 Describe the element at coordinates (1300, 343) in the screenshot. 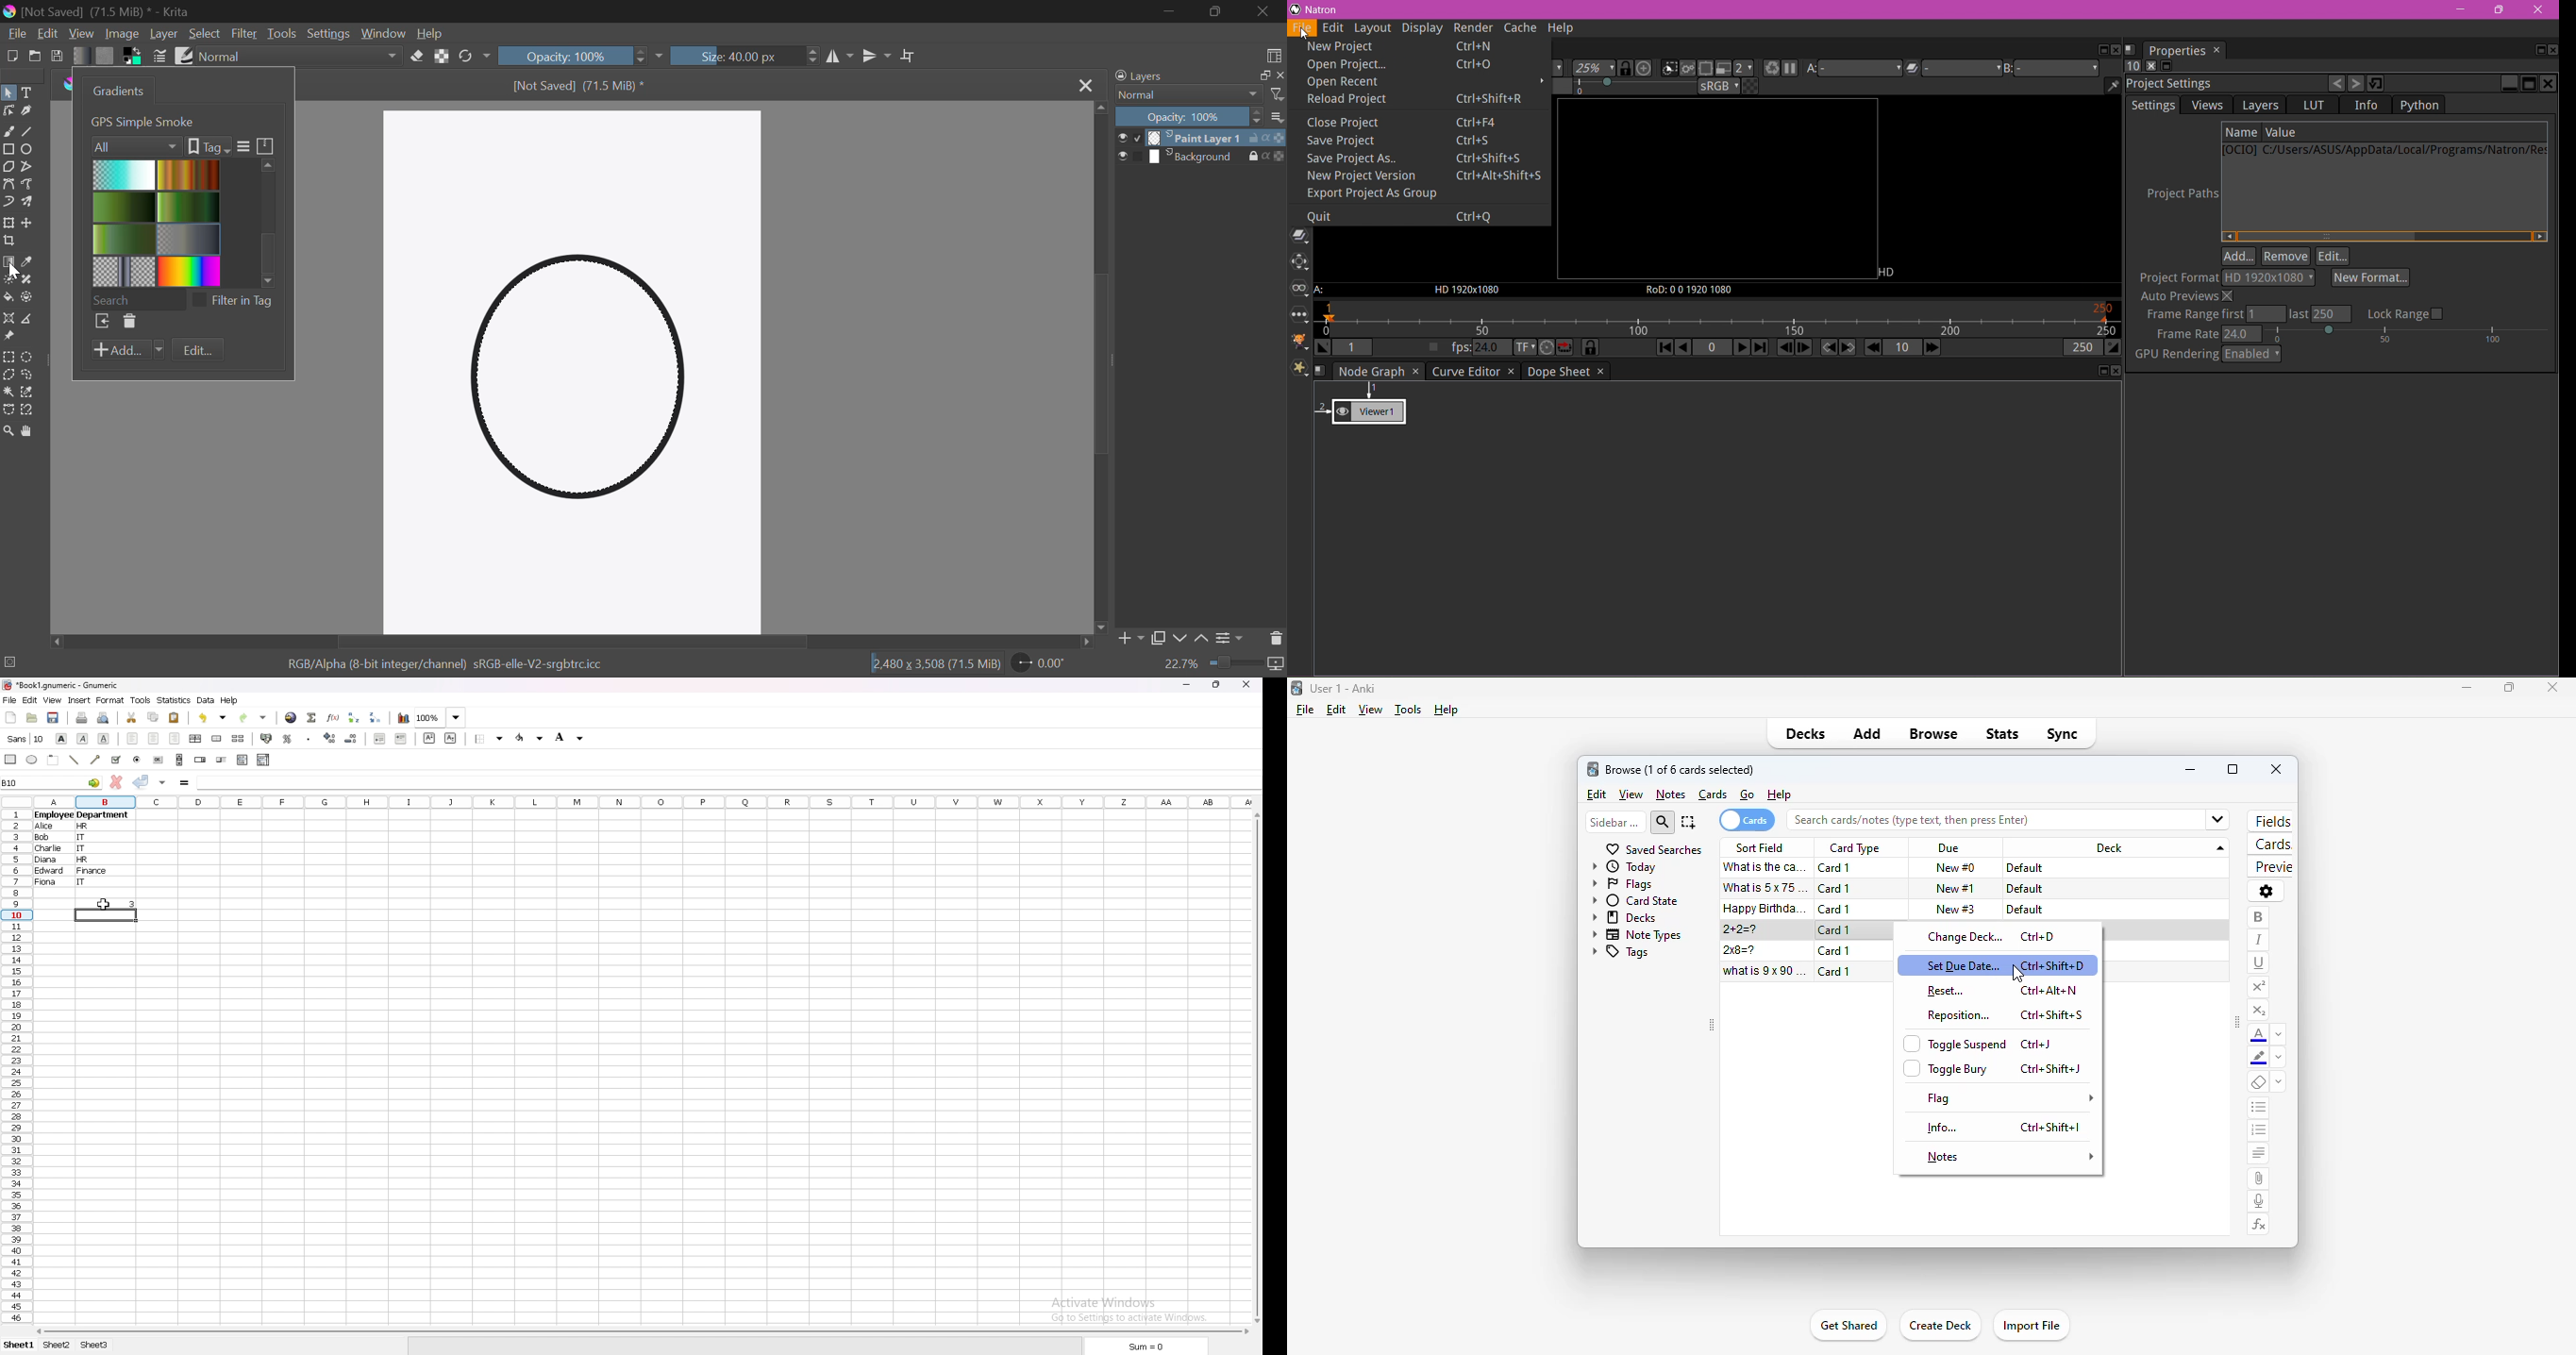

I see `GMIC` at that location.